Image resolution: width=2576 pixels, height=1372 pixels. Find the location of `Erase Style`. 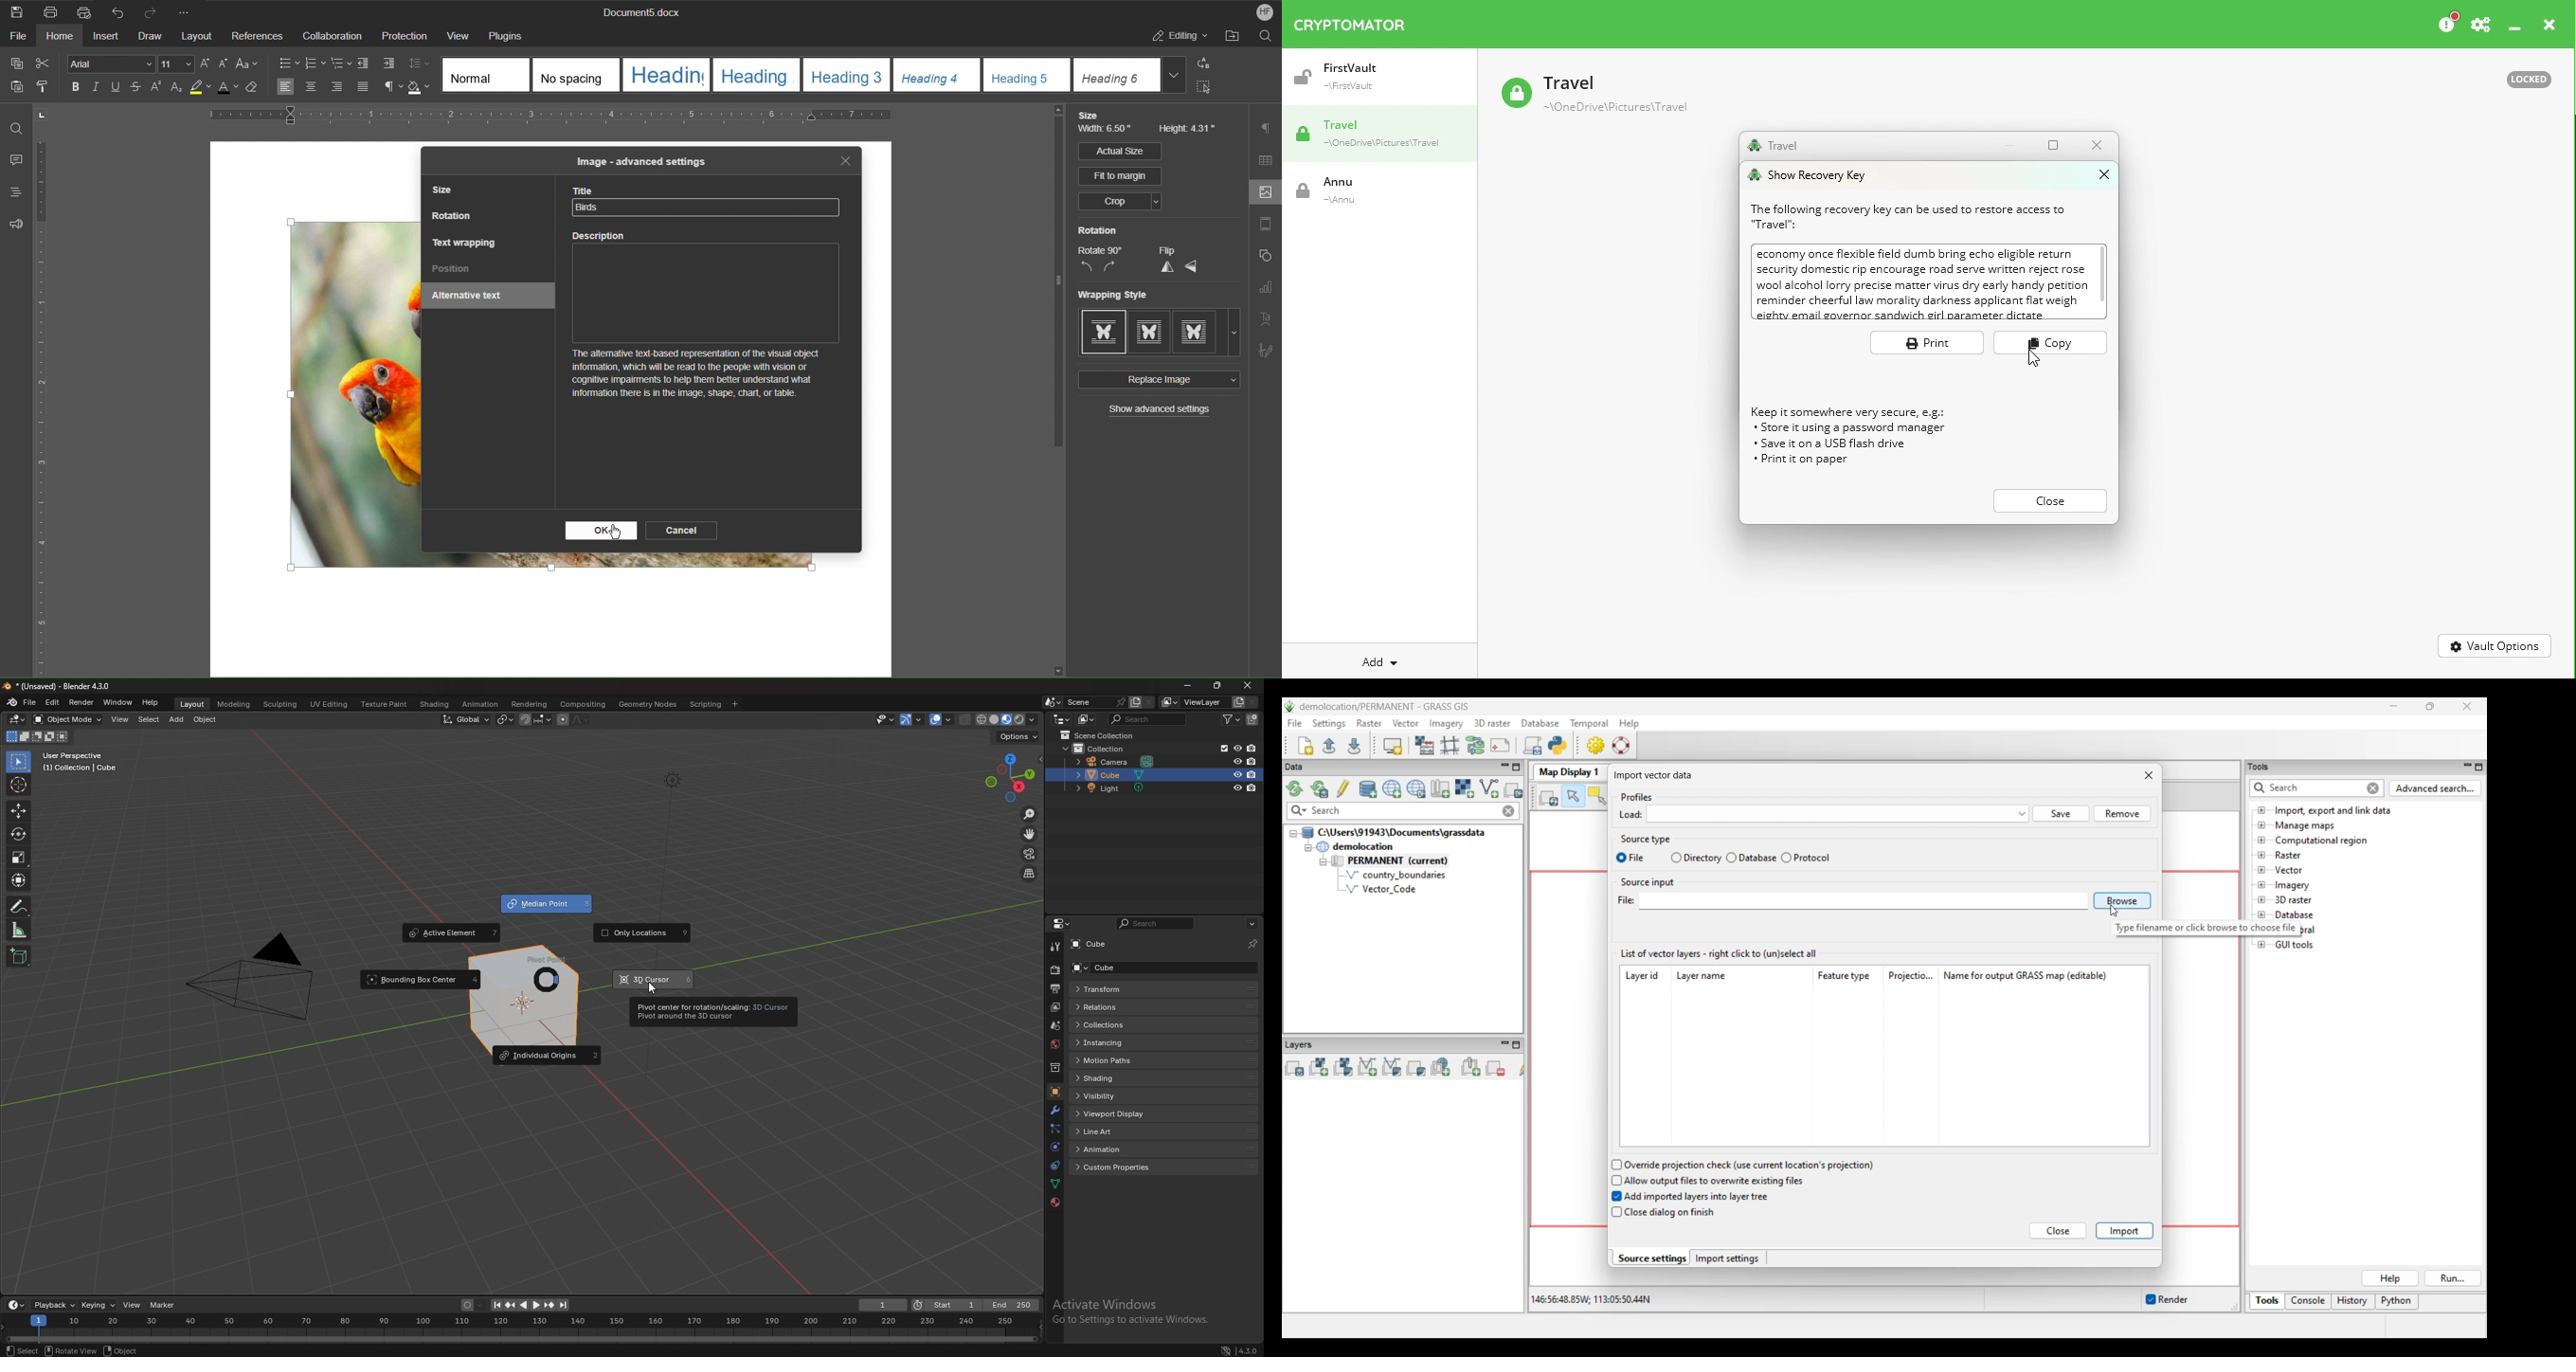

Erase Style is located at coordinates (259, 91).